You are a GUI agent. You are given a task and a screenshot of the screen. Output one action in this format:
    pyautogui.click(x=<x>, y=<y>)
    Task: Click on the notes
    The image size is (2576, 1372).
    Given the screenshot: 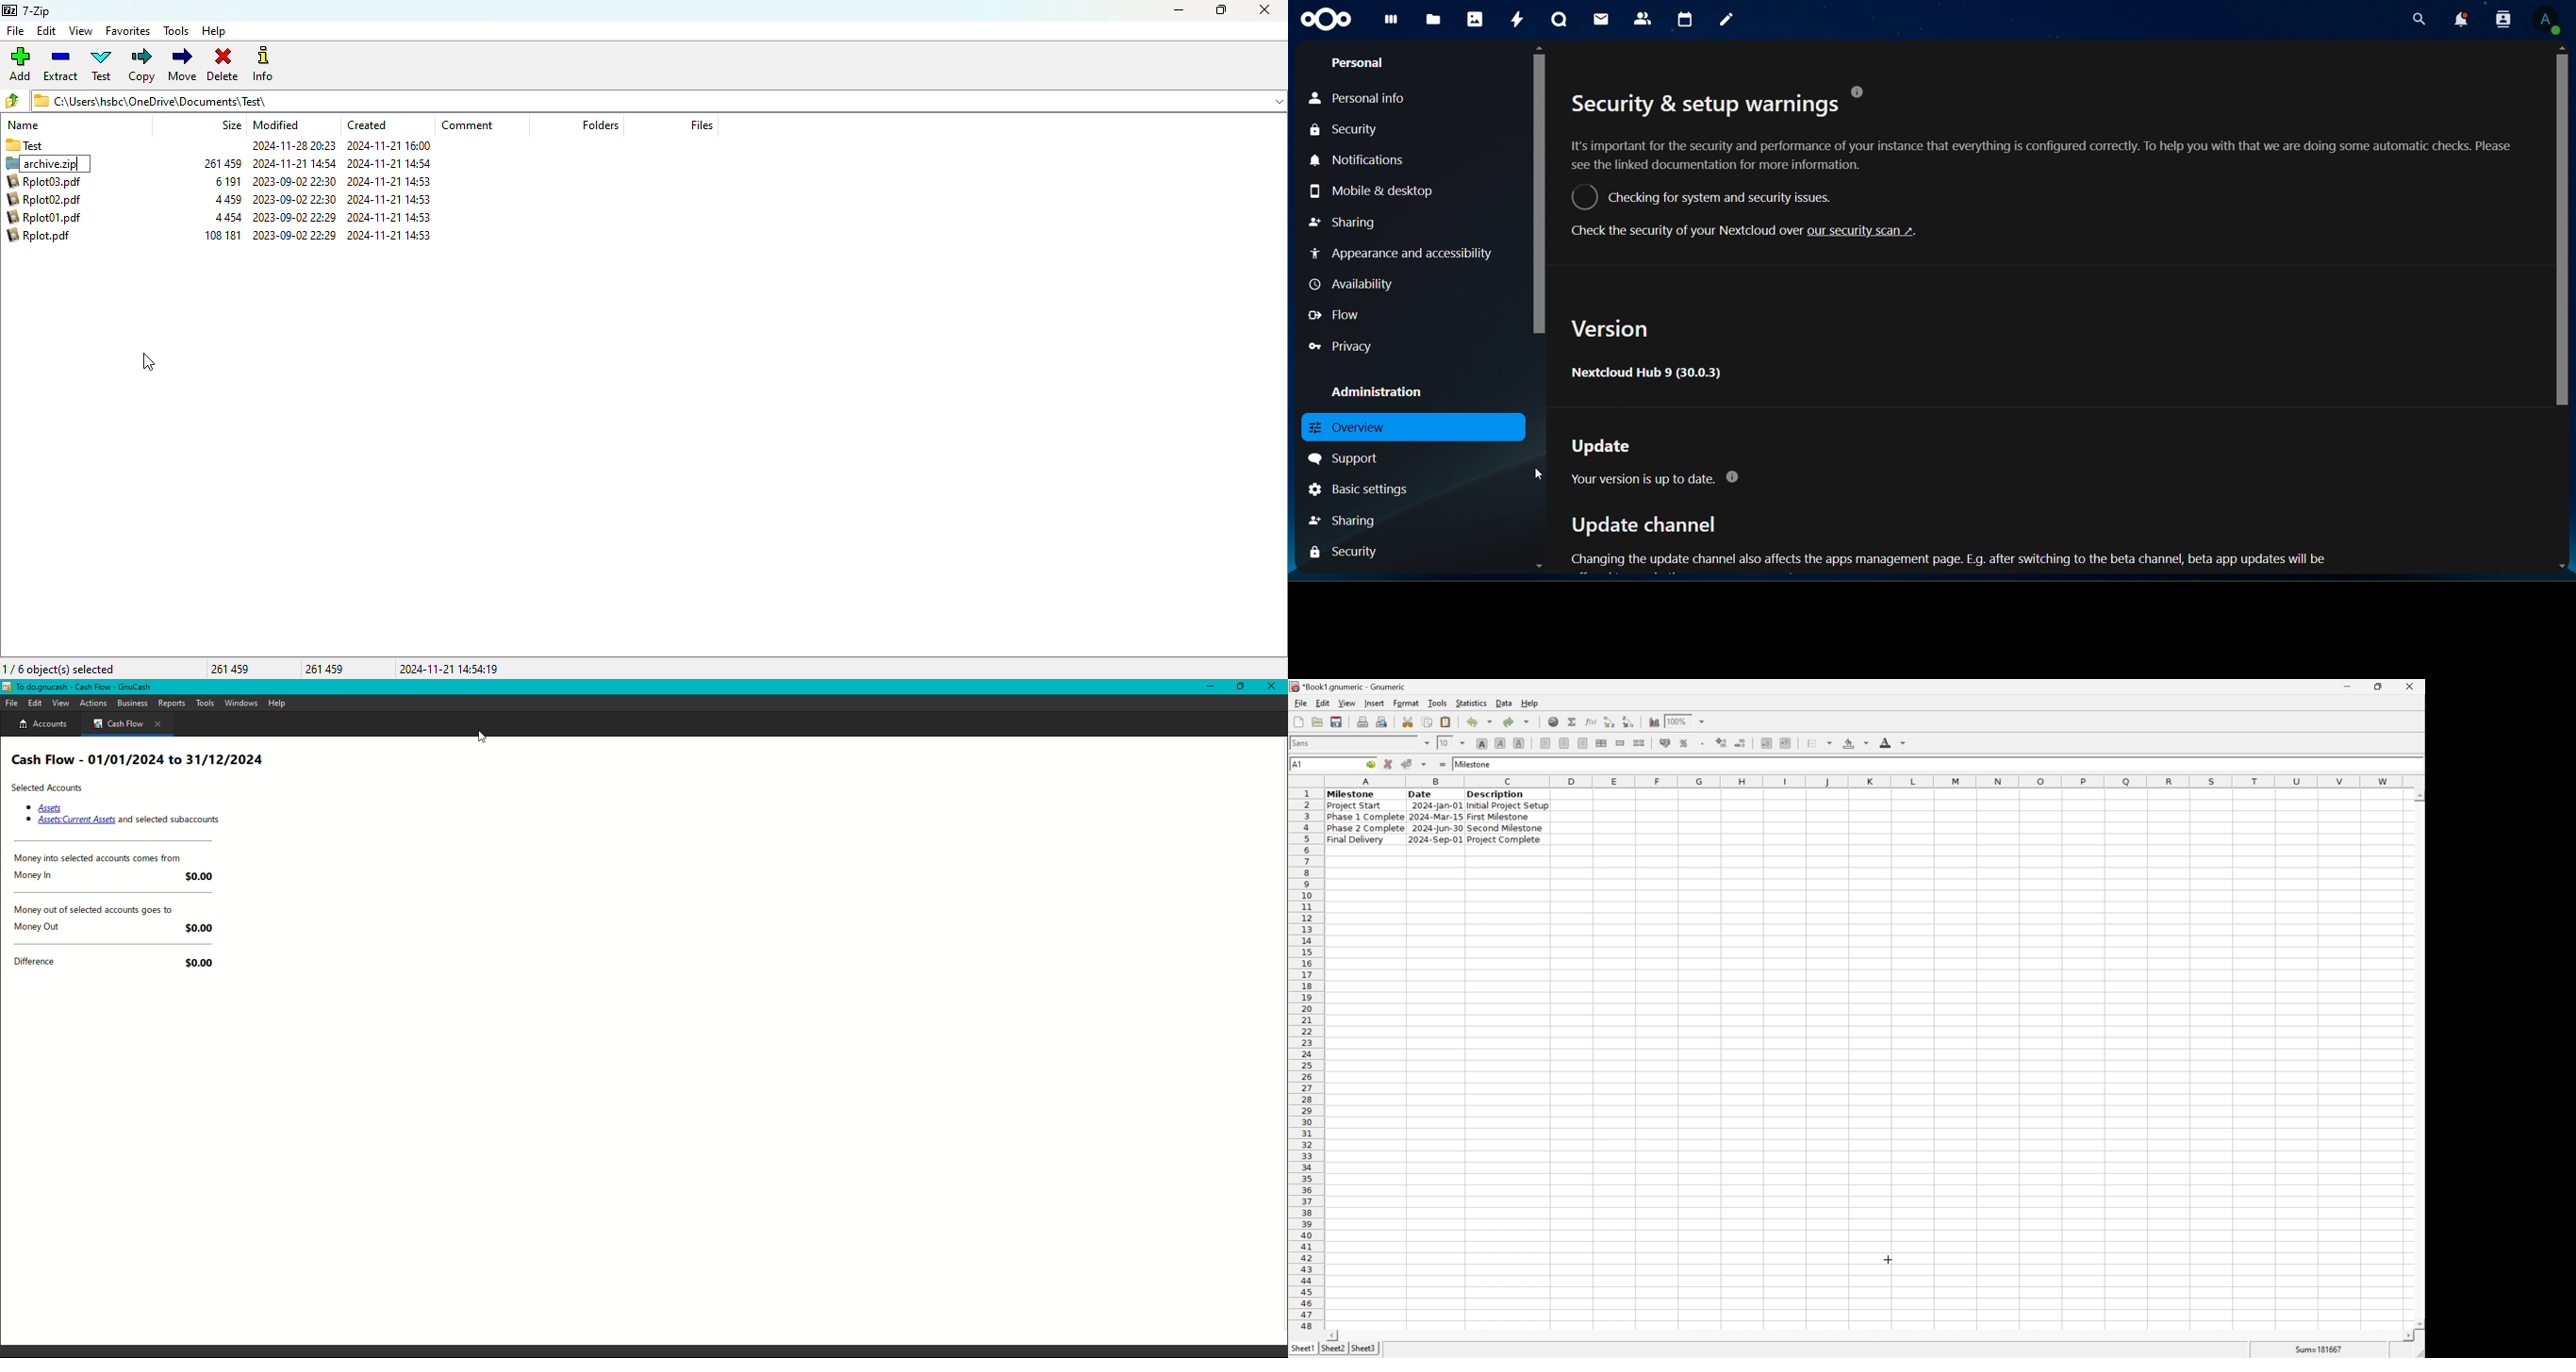 What is the action you would take?
    pyautogui.click(x=1727, y=19)
    